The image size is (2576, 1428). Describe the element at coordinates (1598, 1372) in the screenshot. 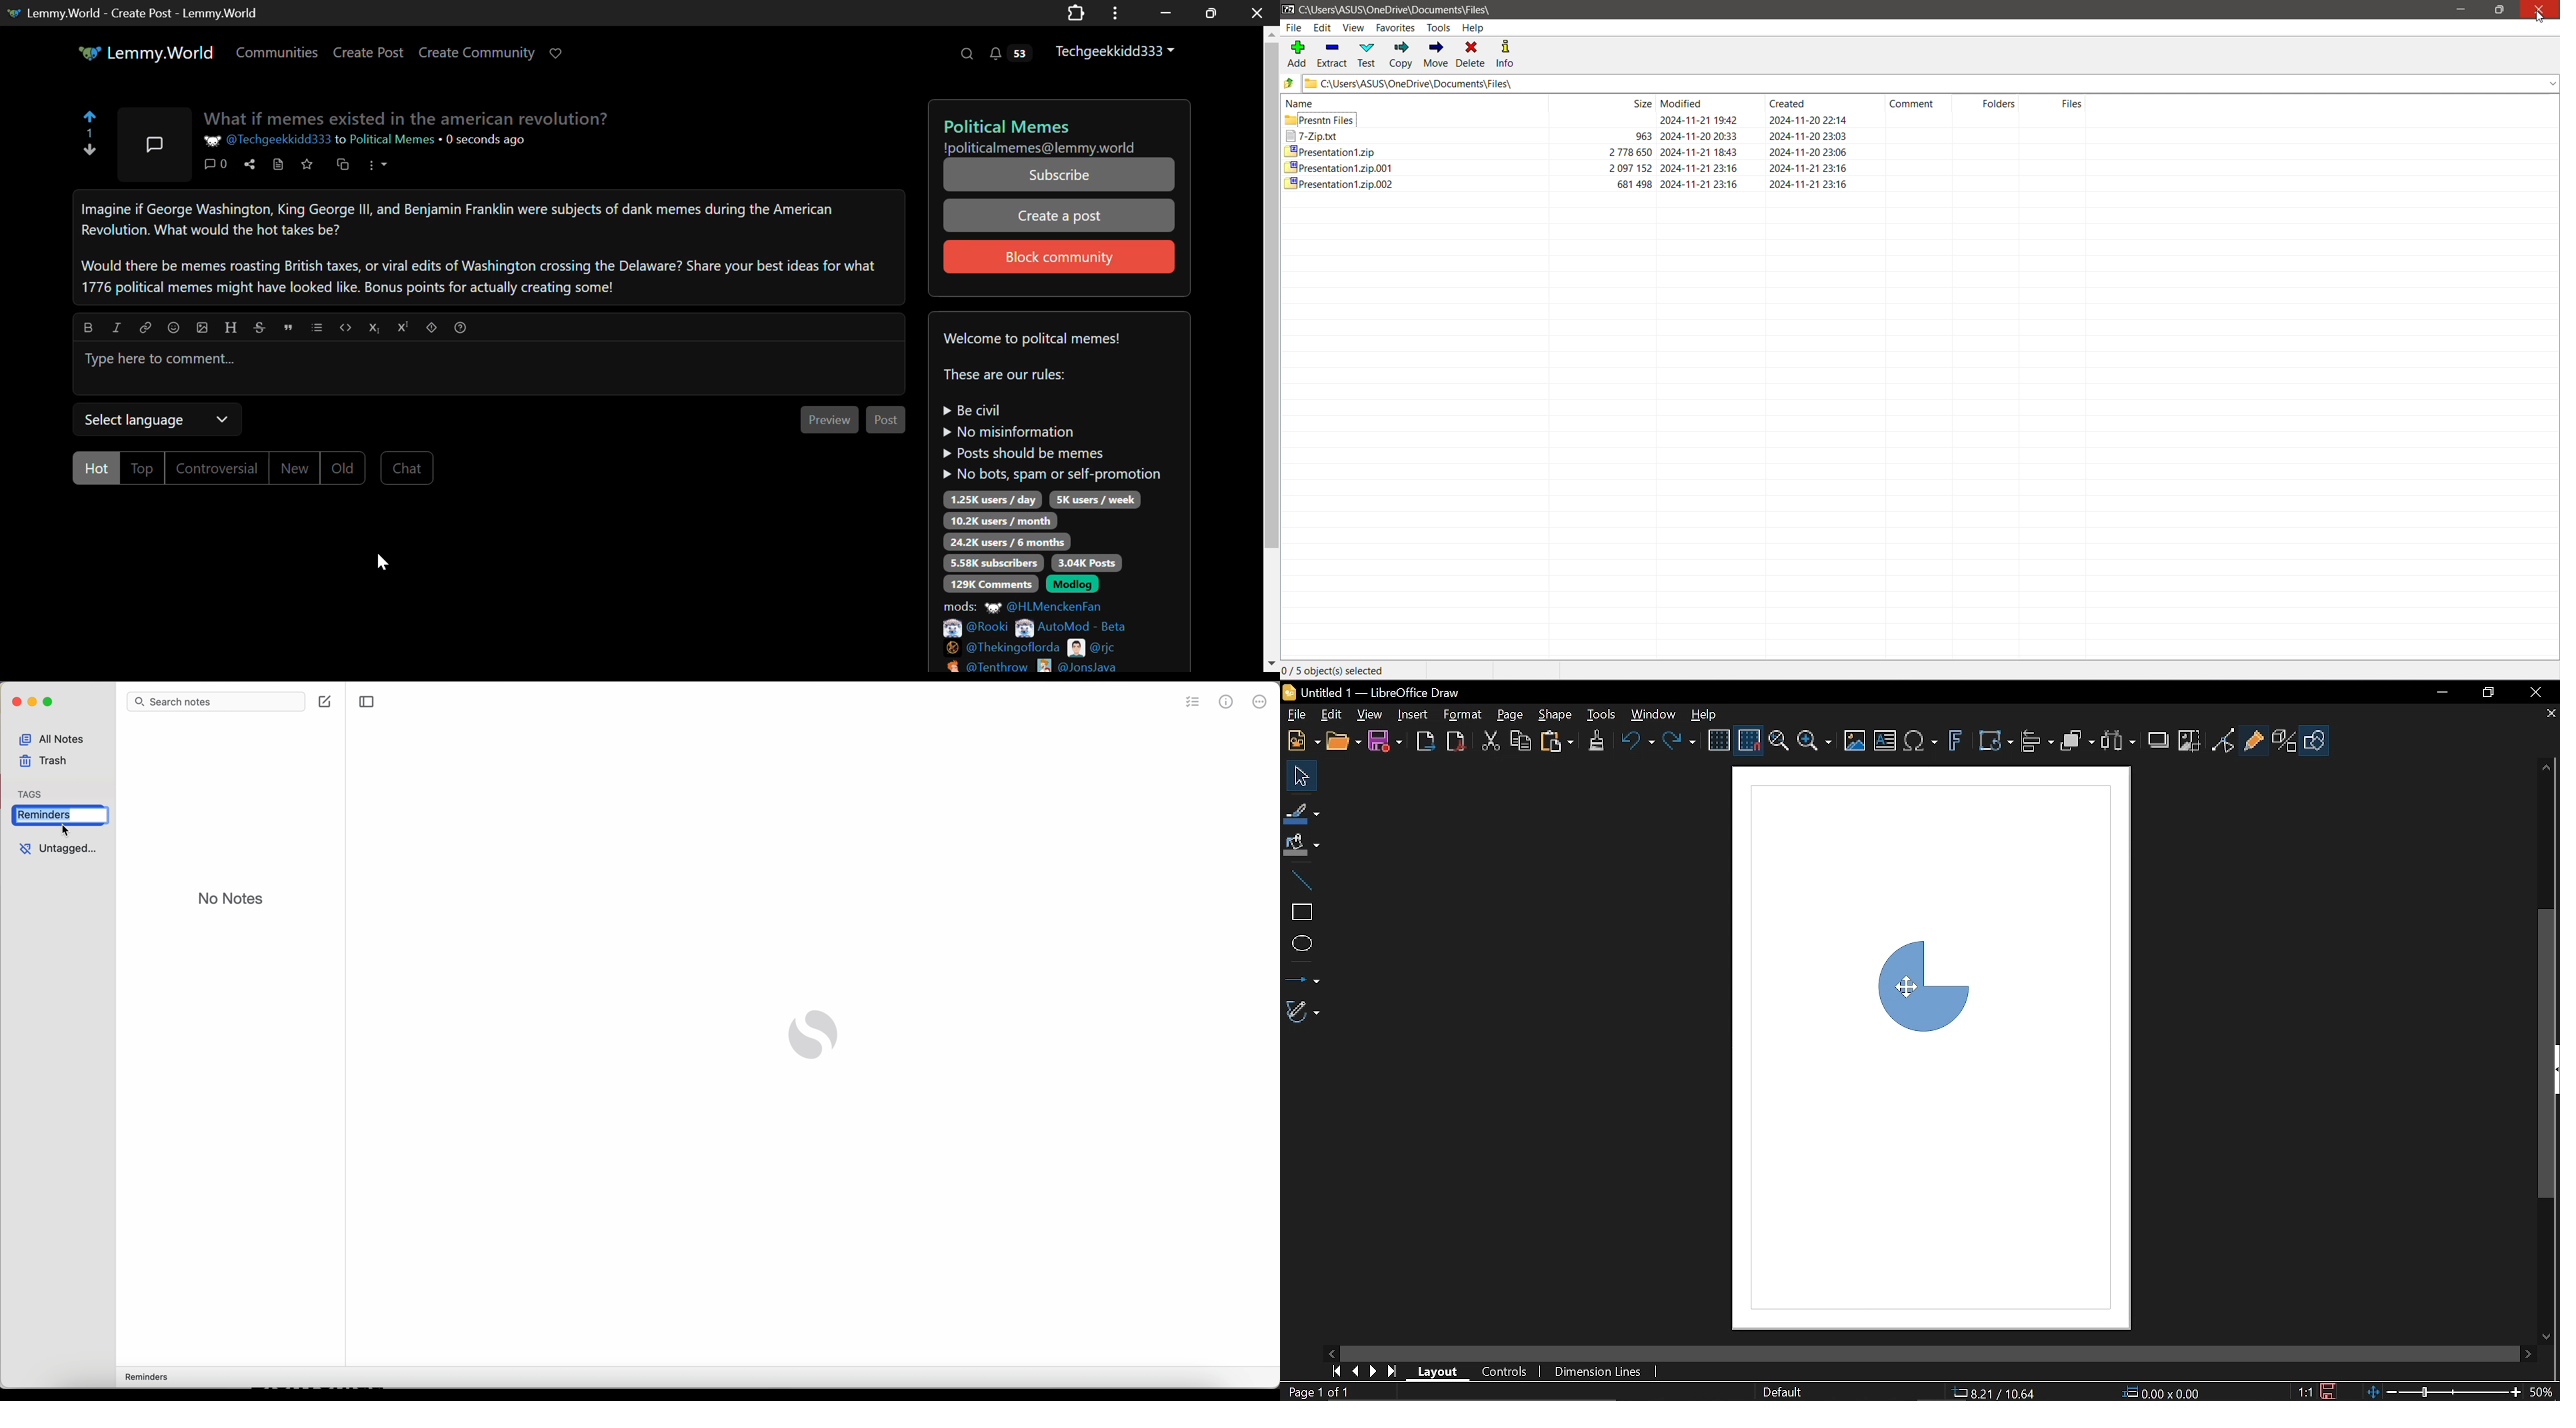

I see `Dimension lines` at that location.